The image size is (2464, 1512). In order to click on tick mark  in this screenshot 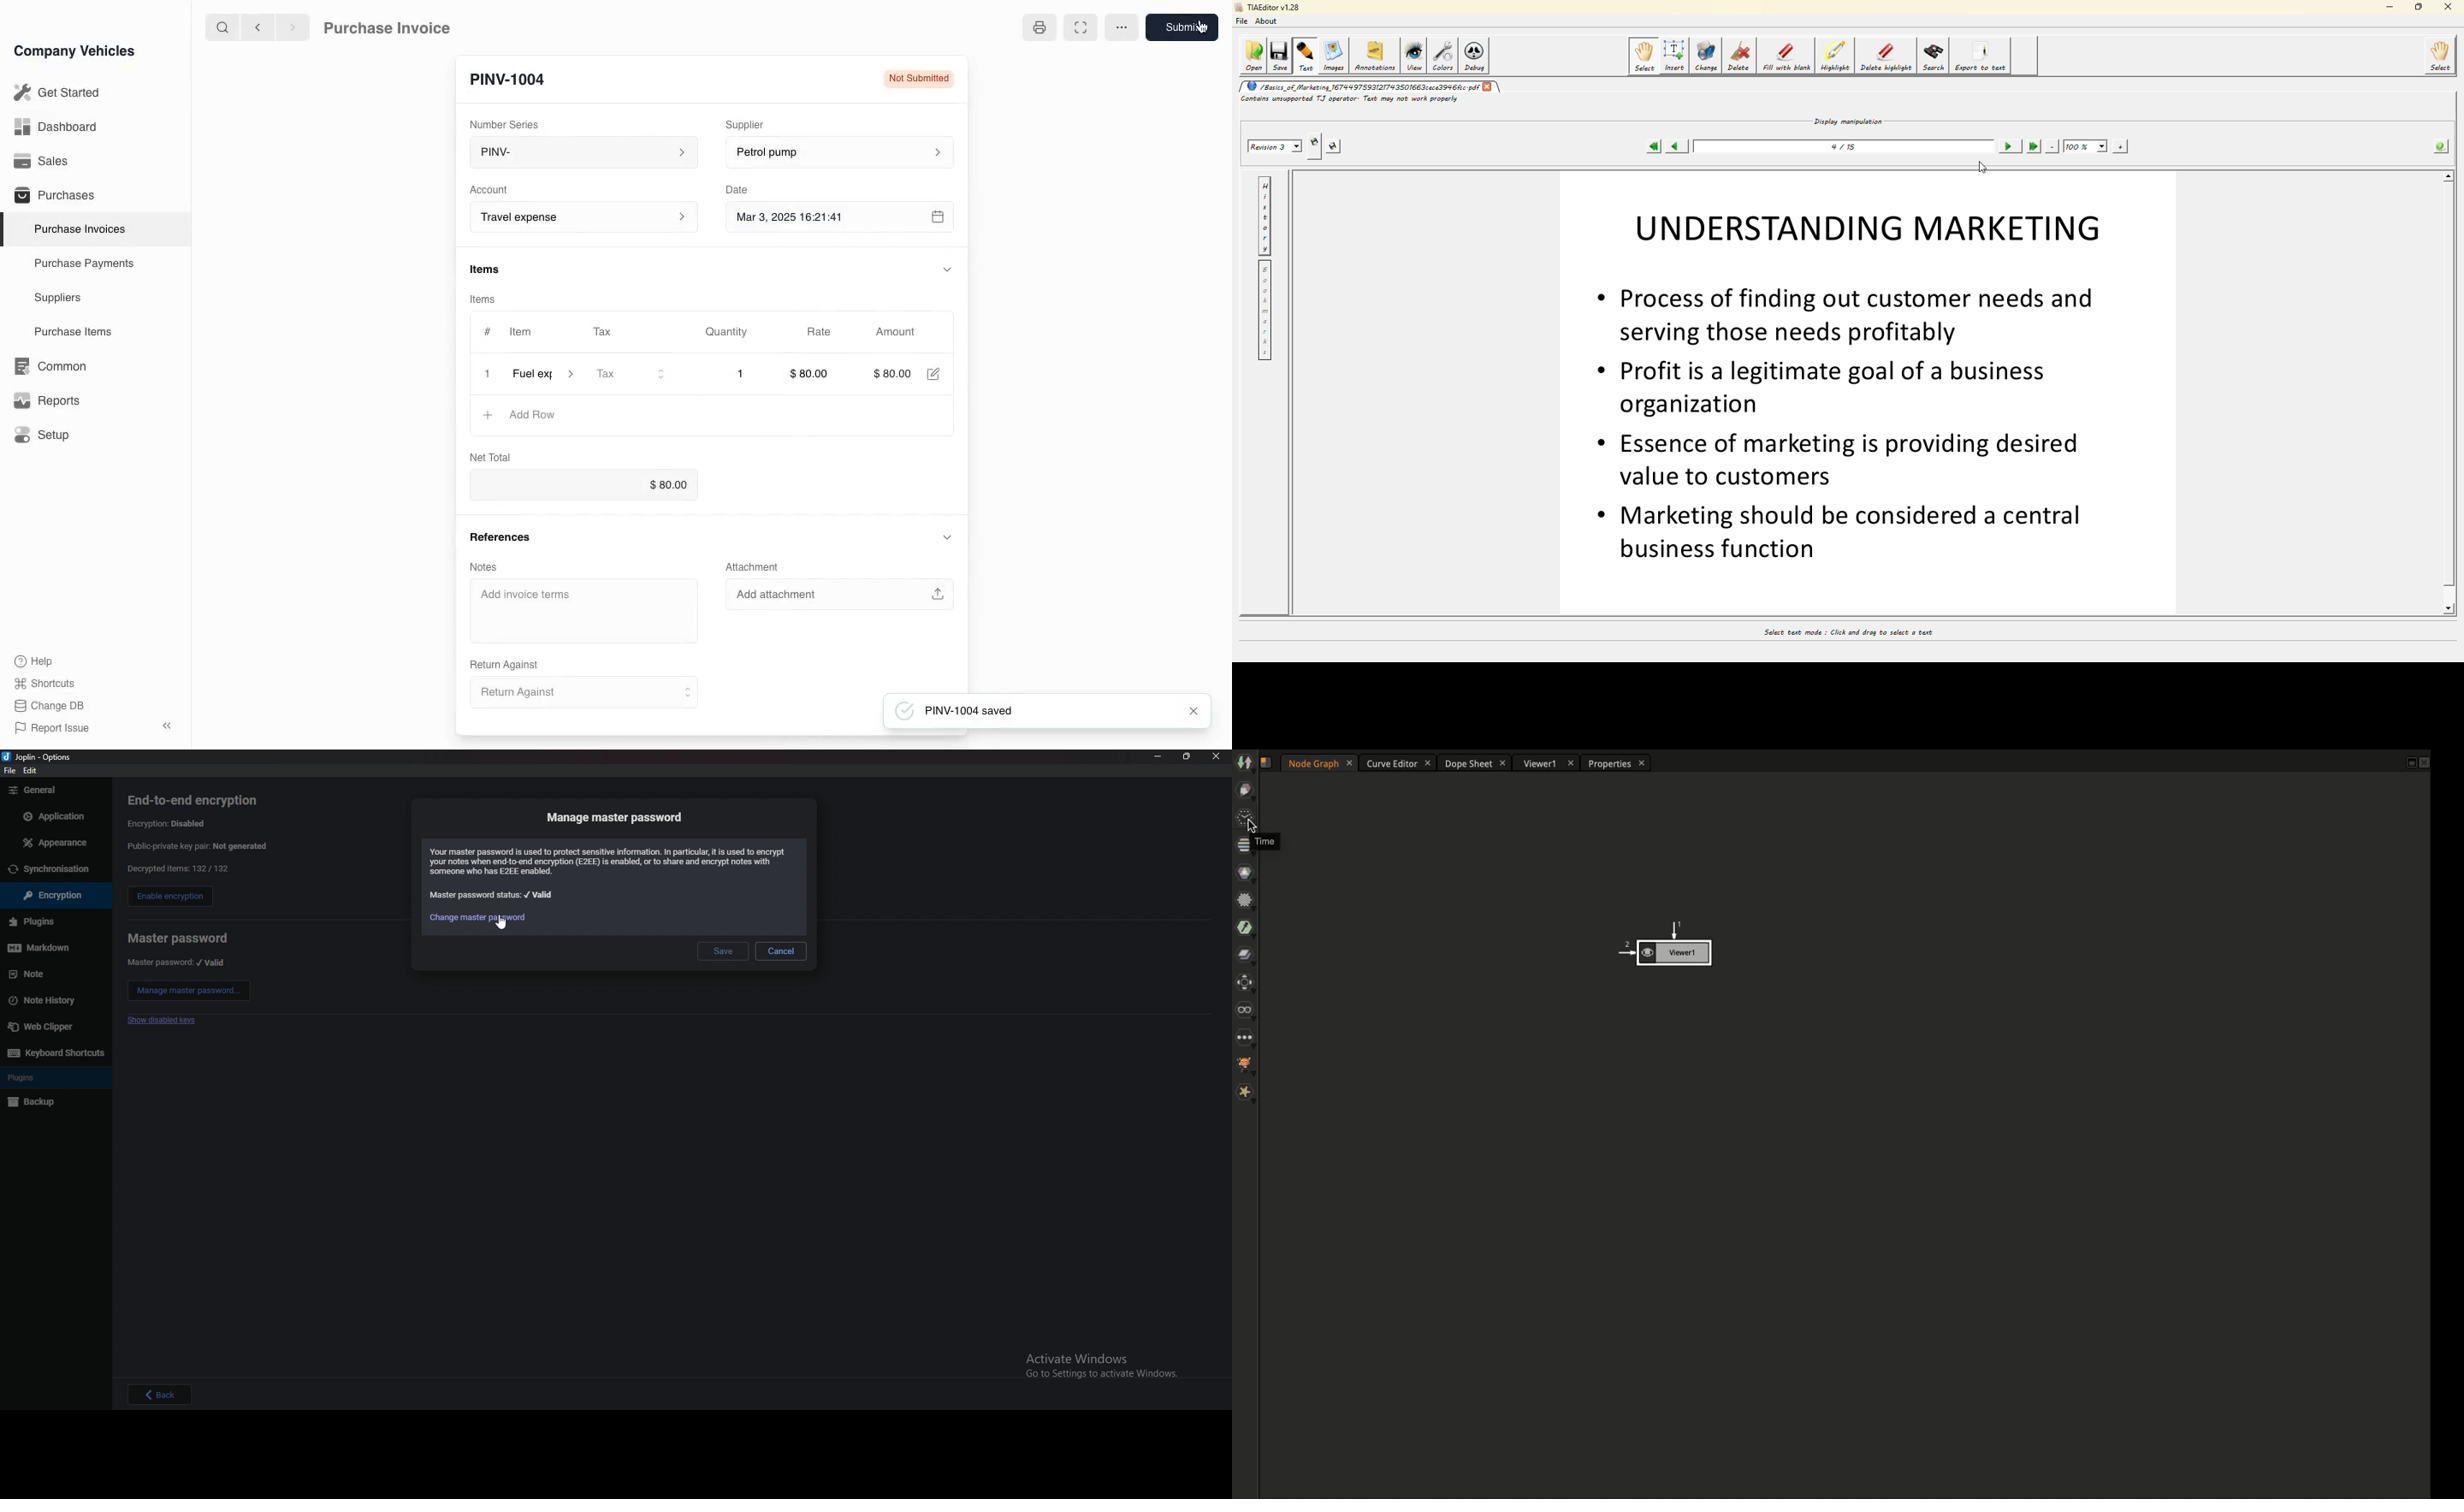, I will do `click(903, 711)`.